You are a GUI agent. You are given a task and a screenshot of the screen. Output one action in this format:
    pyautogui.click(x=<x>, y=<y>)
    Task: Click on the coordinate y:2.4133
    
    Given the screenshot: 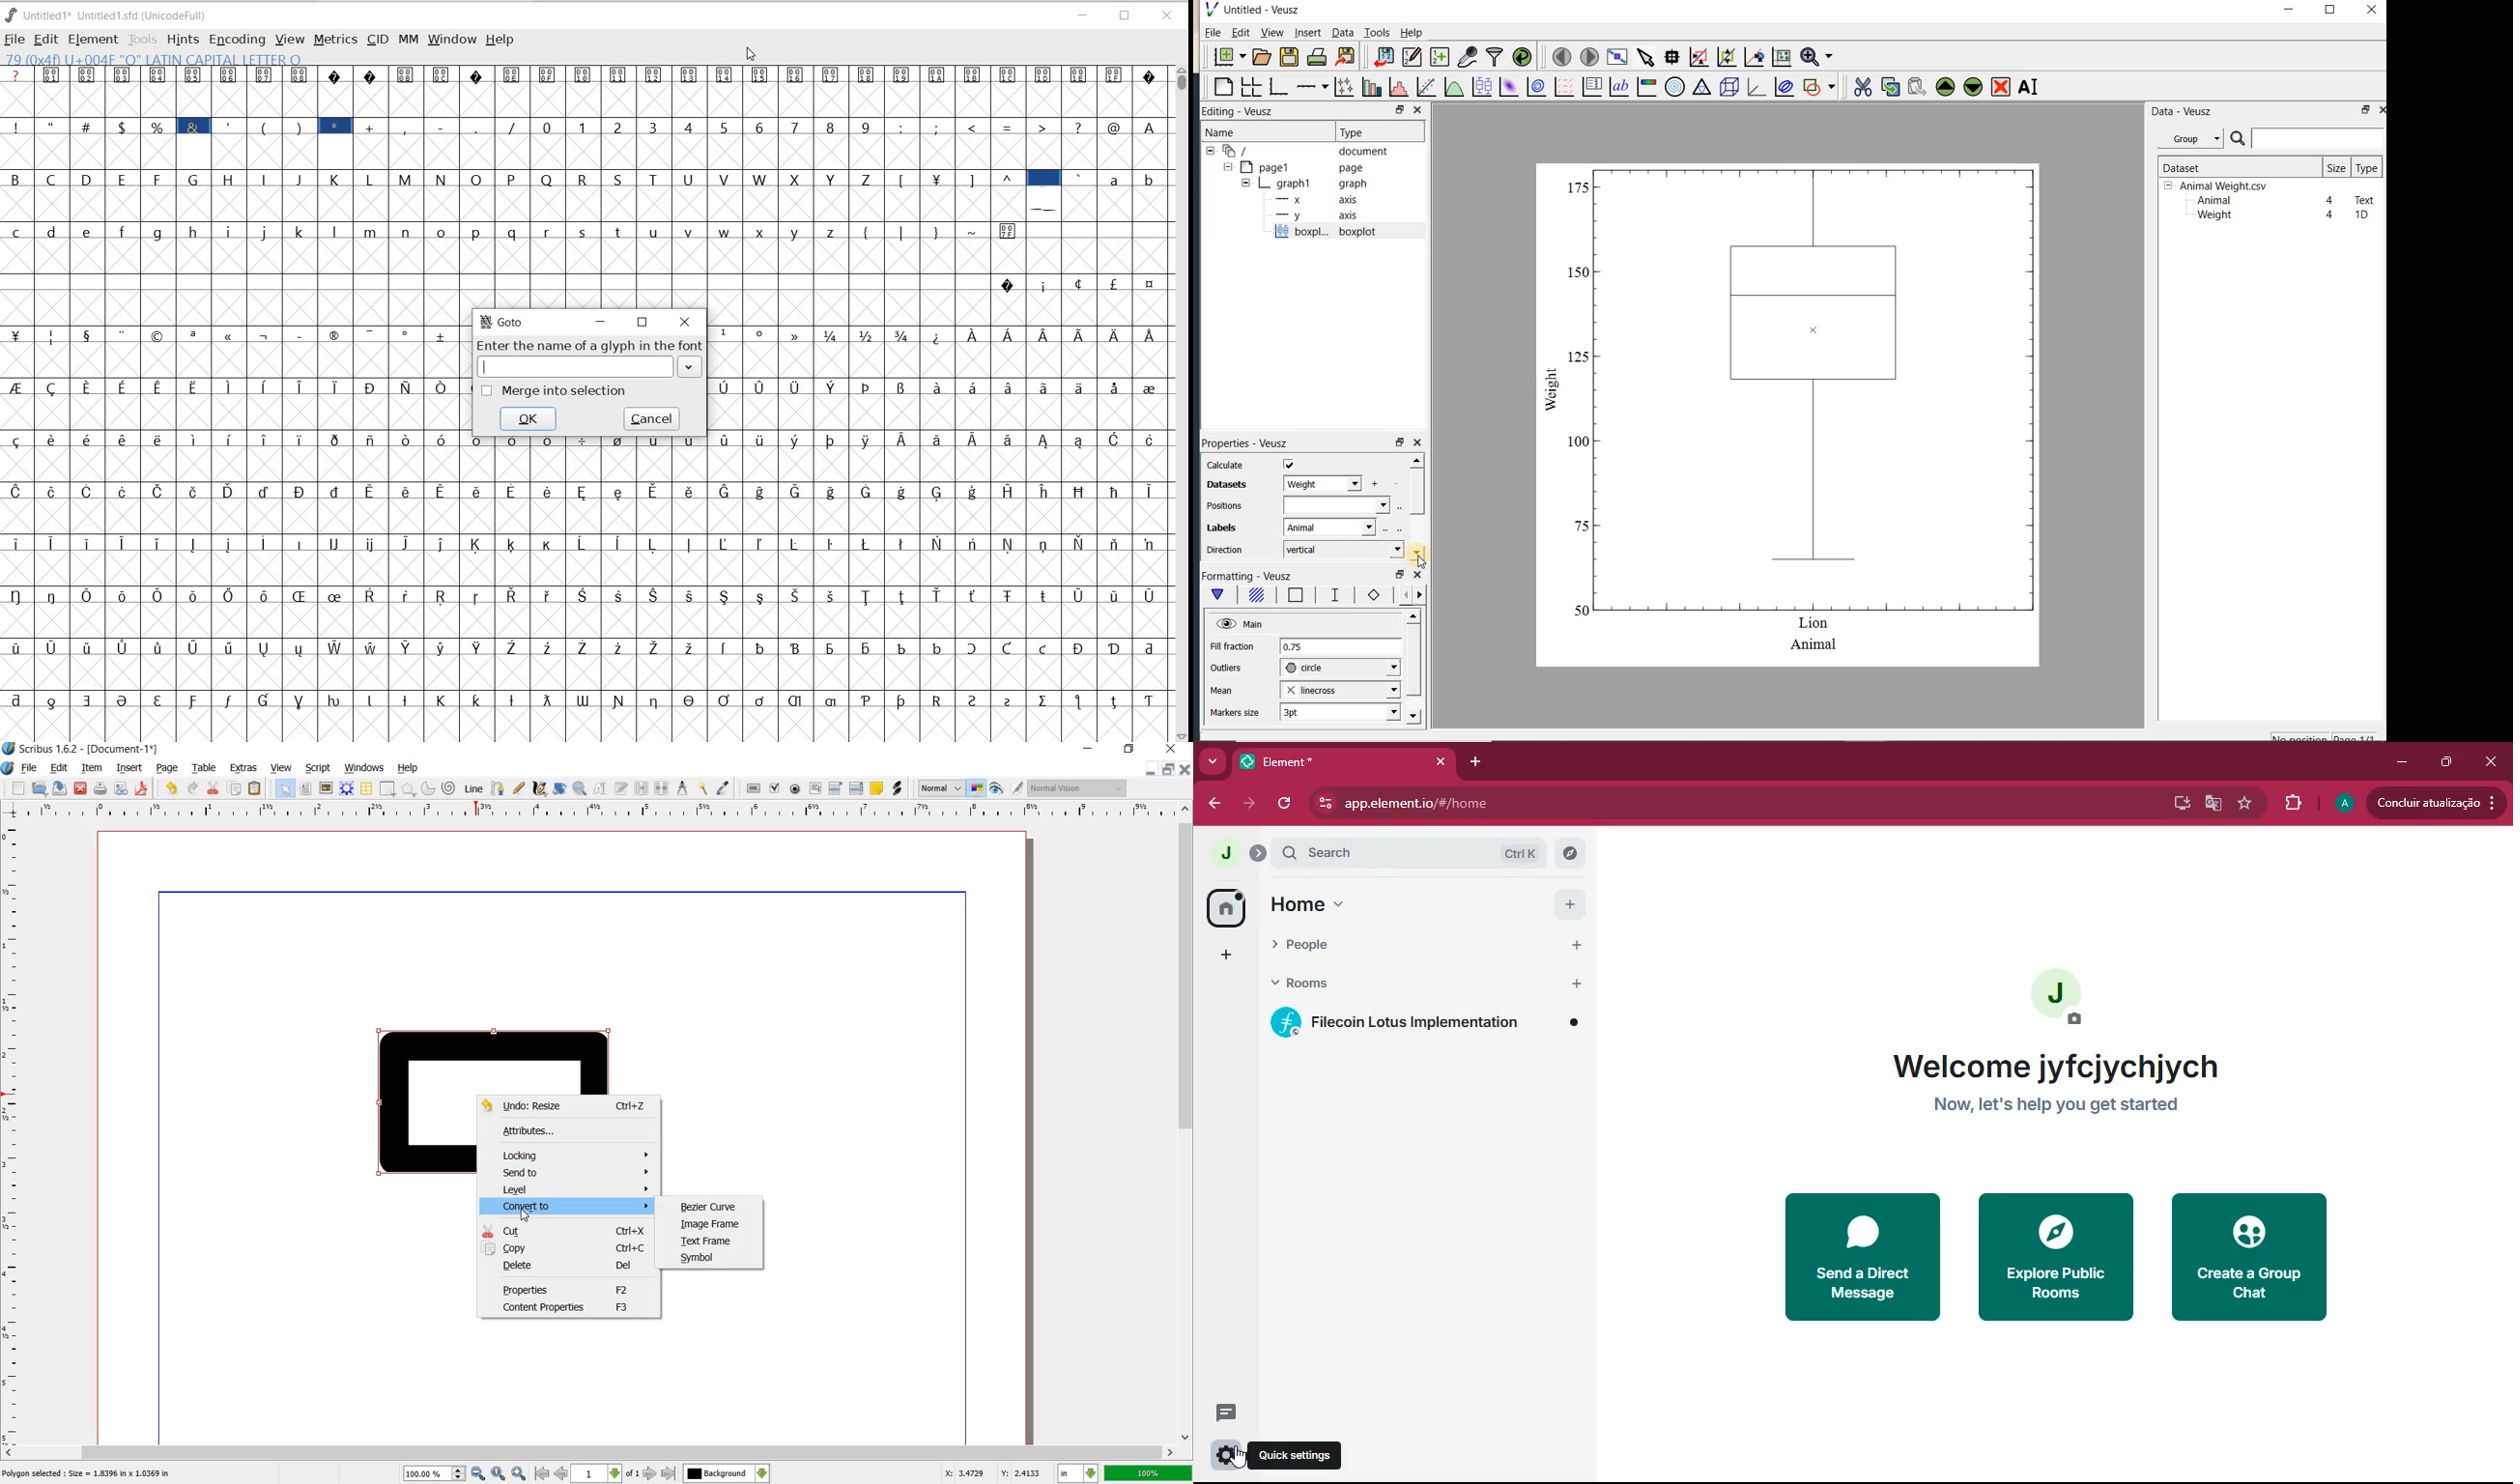 What is the action you would take?
    pyautogui.click(x=1025, y=1472)
    